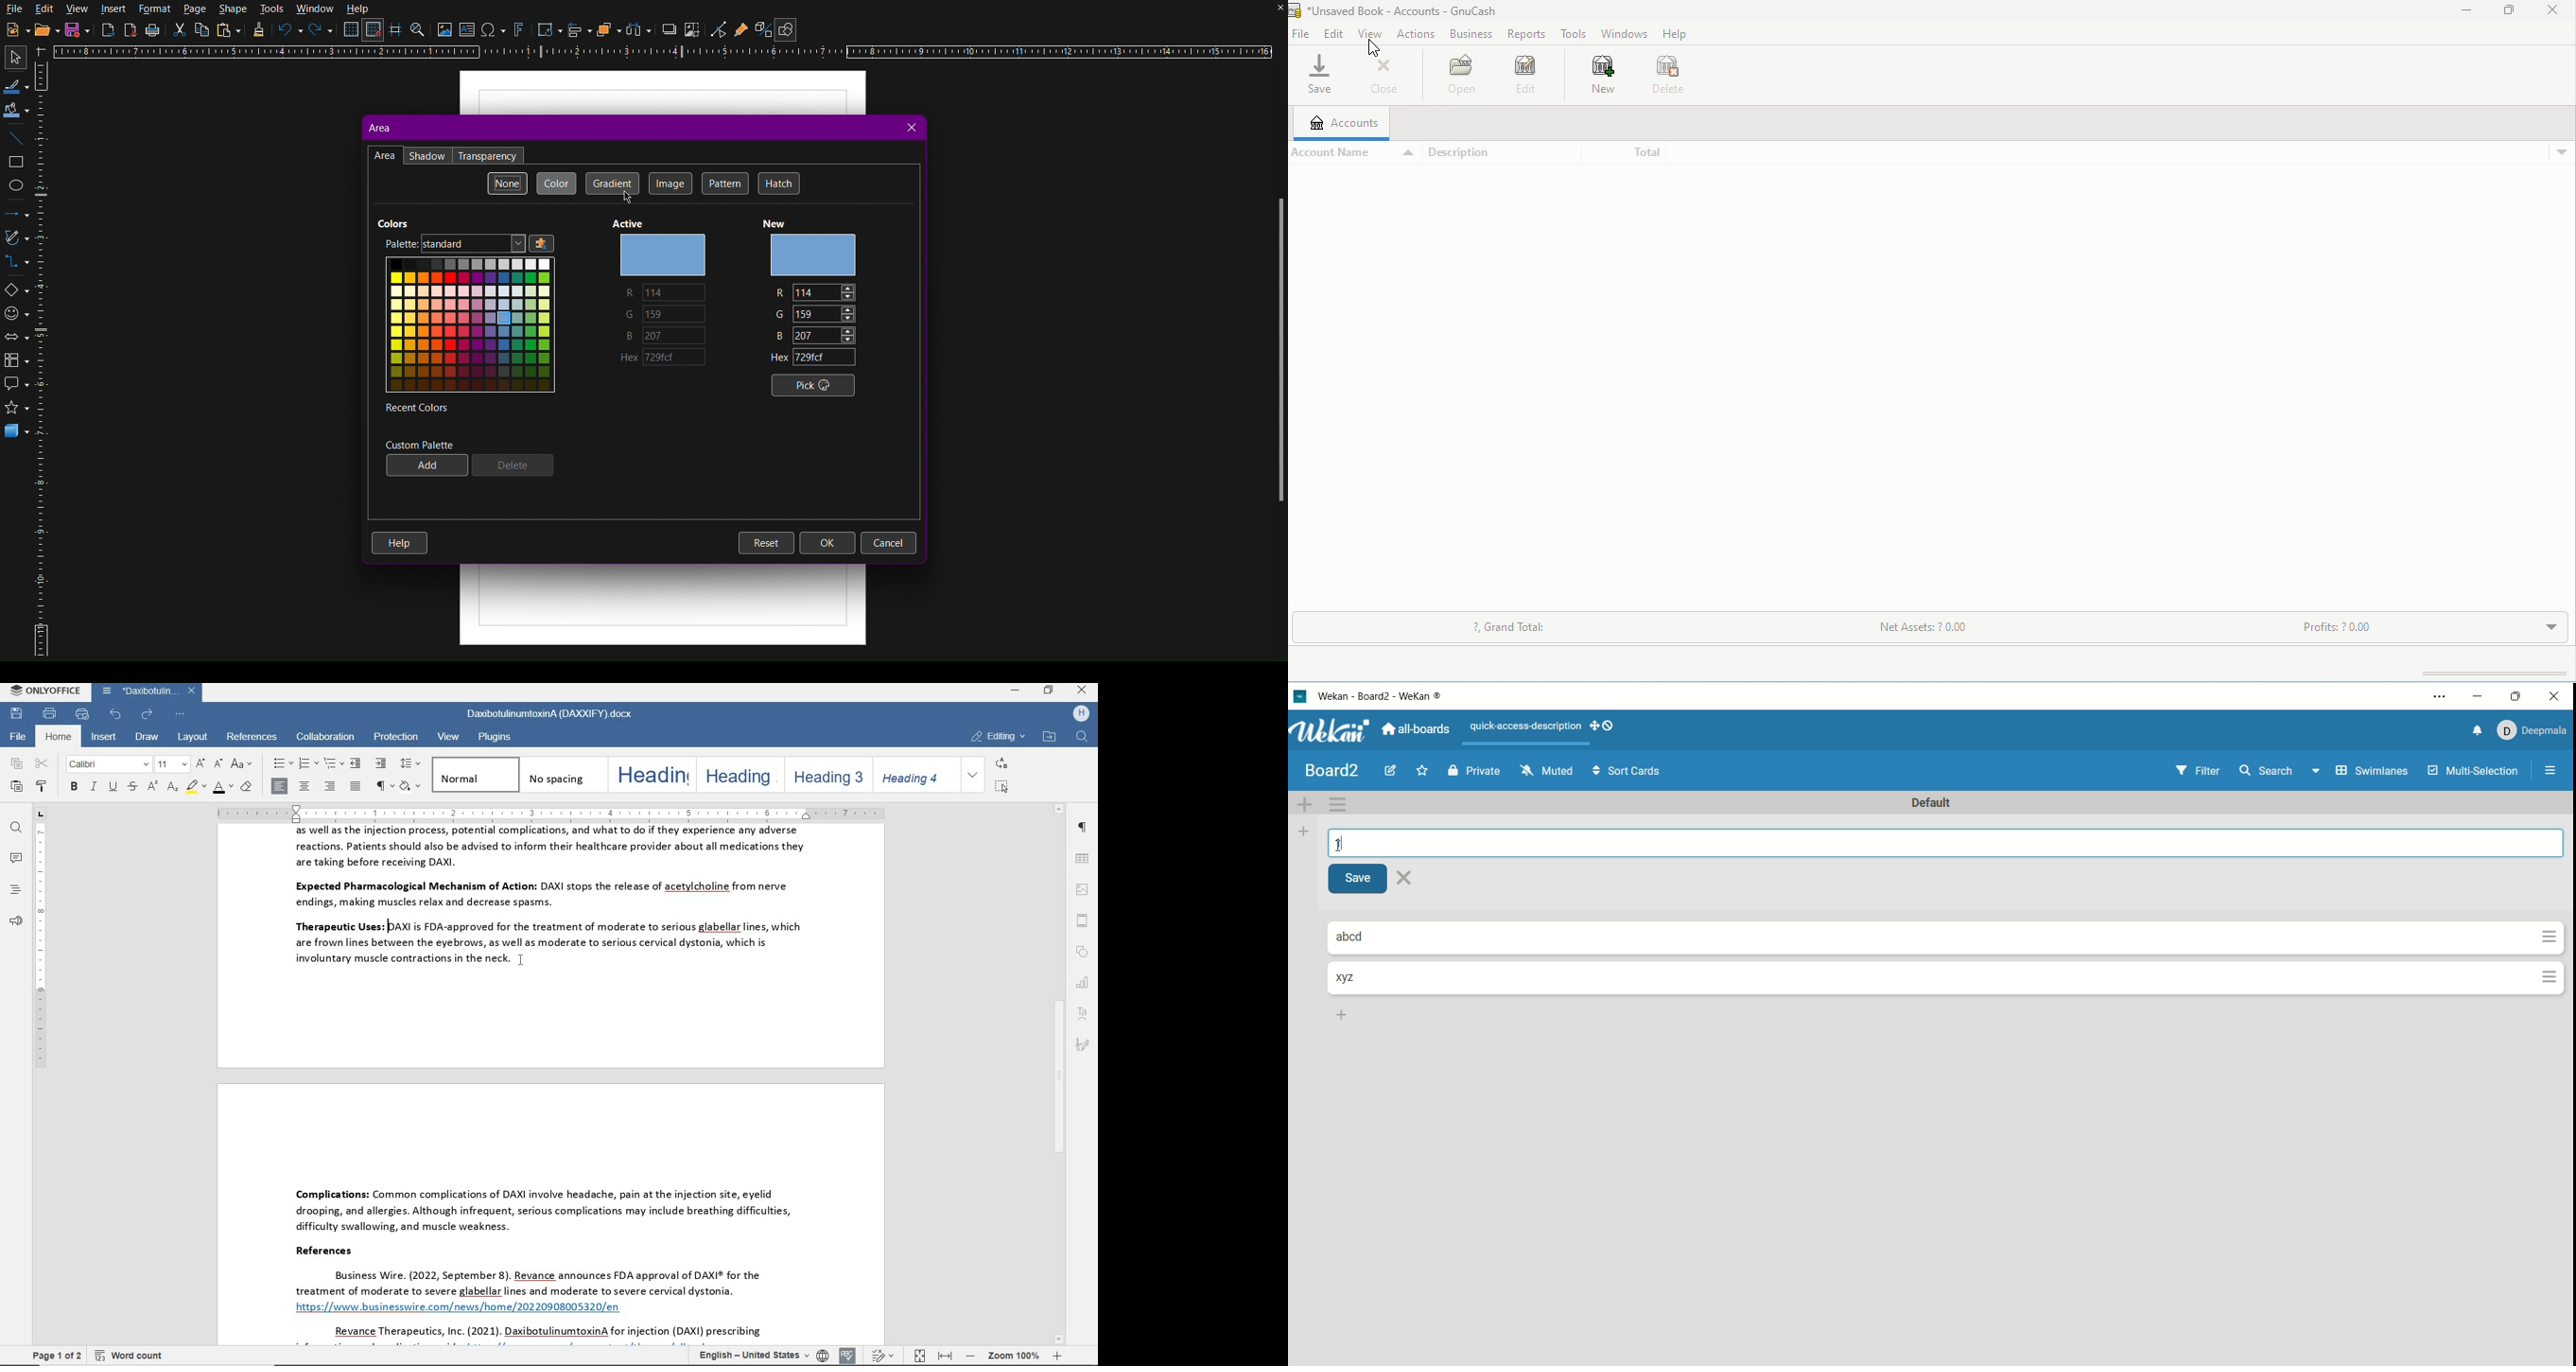 The height and width of the screenshot is (1372, 2576). Describe the element at coordinates (639, 30) in the screenshot. I see `Distribute Objects` at that location.